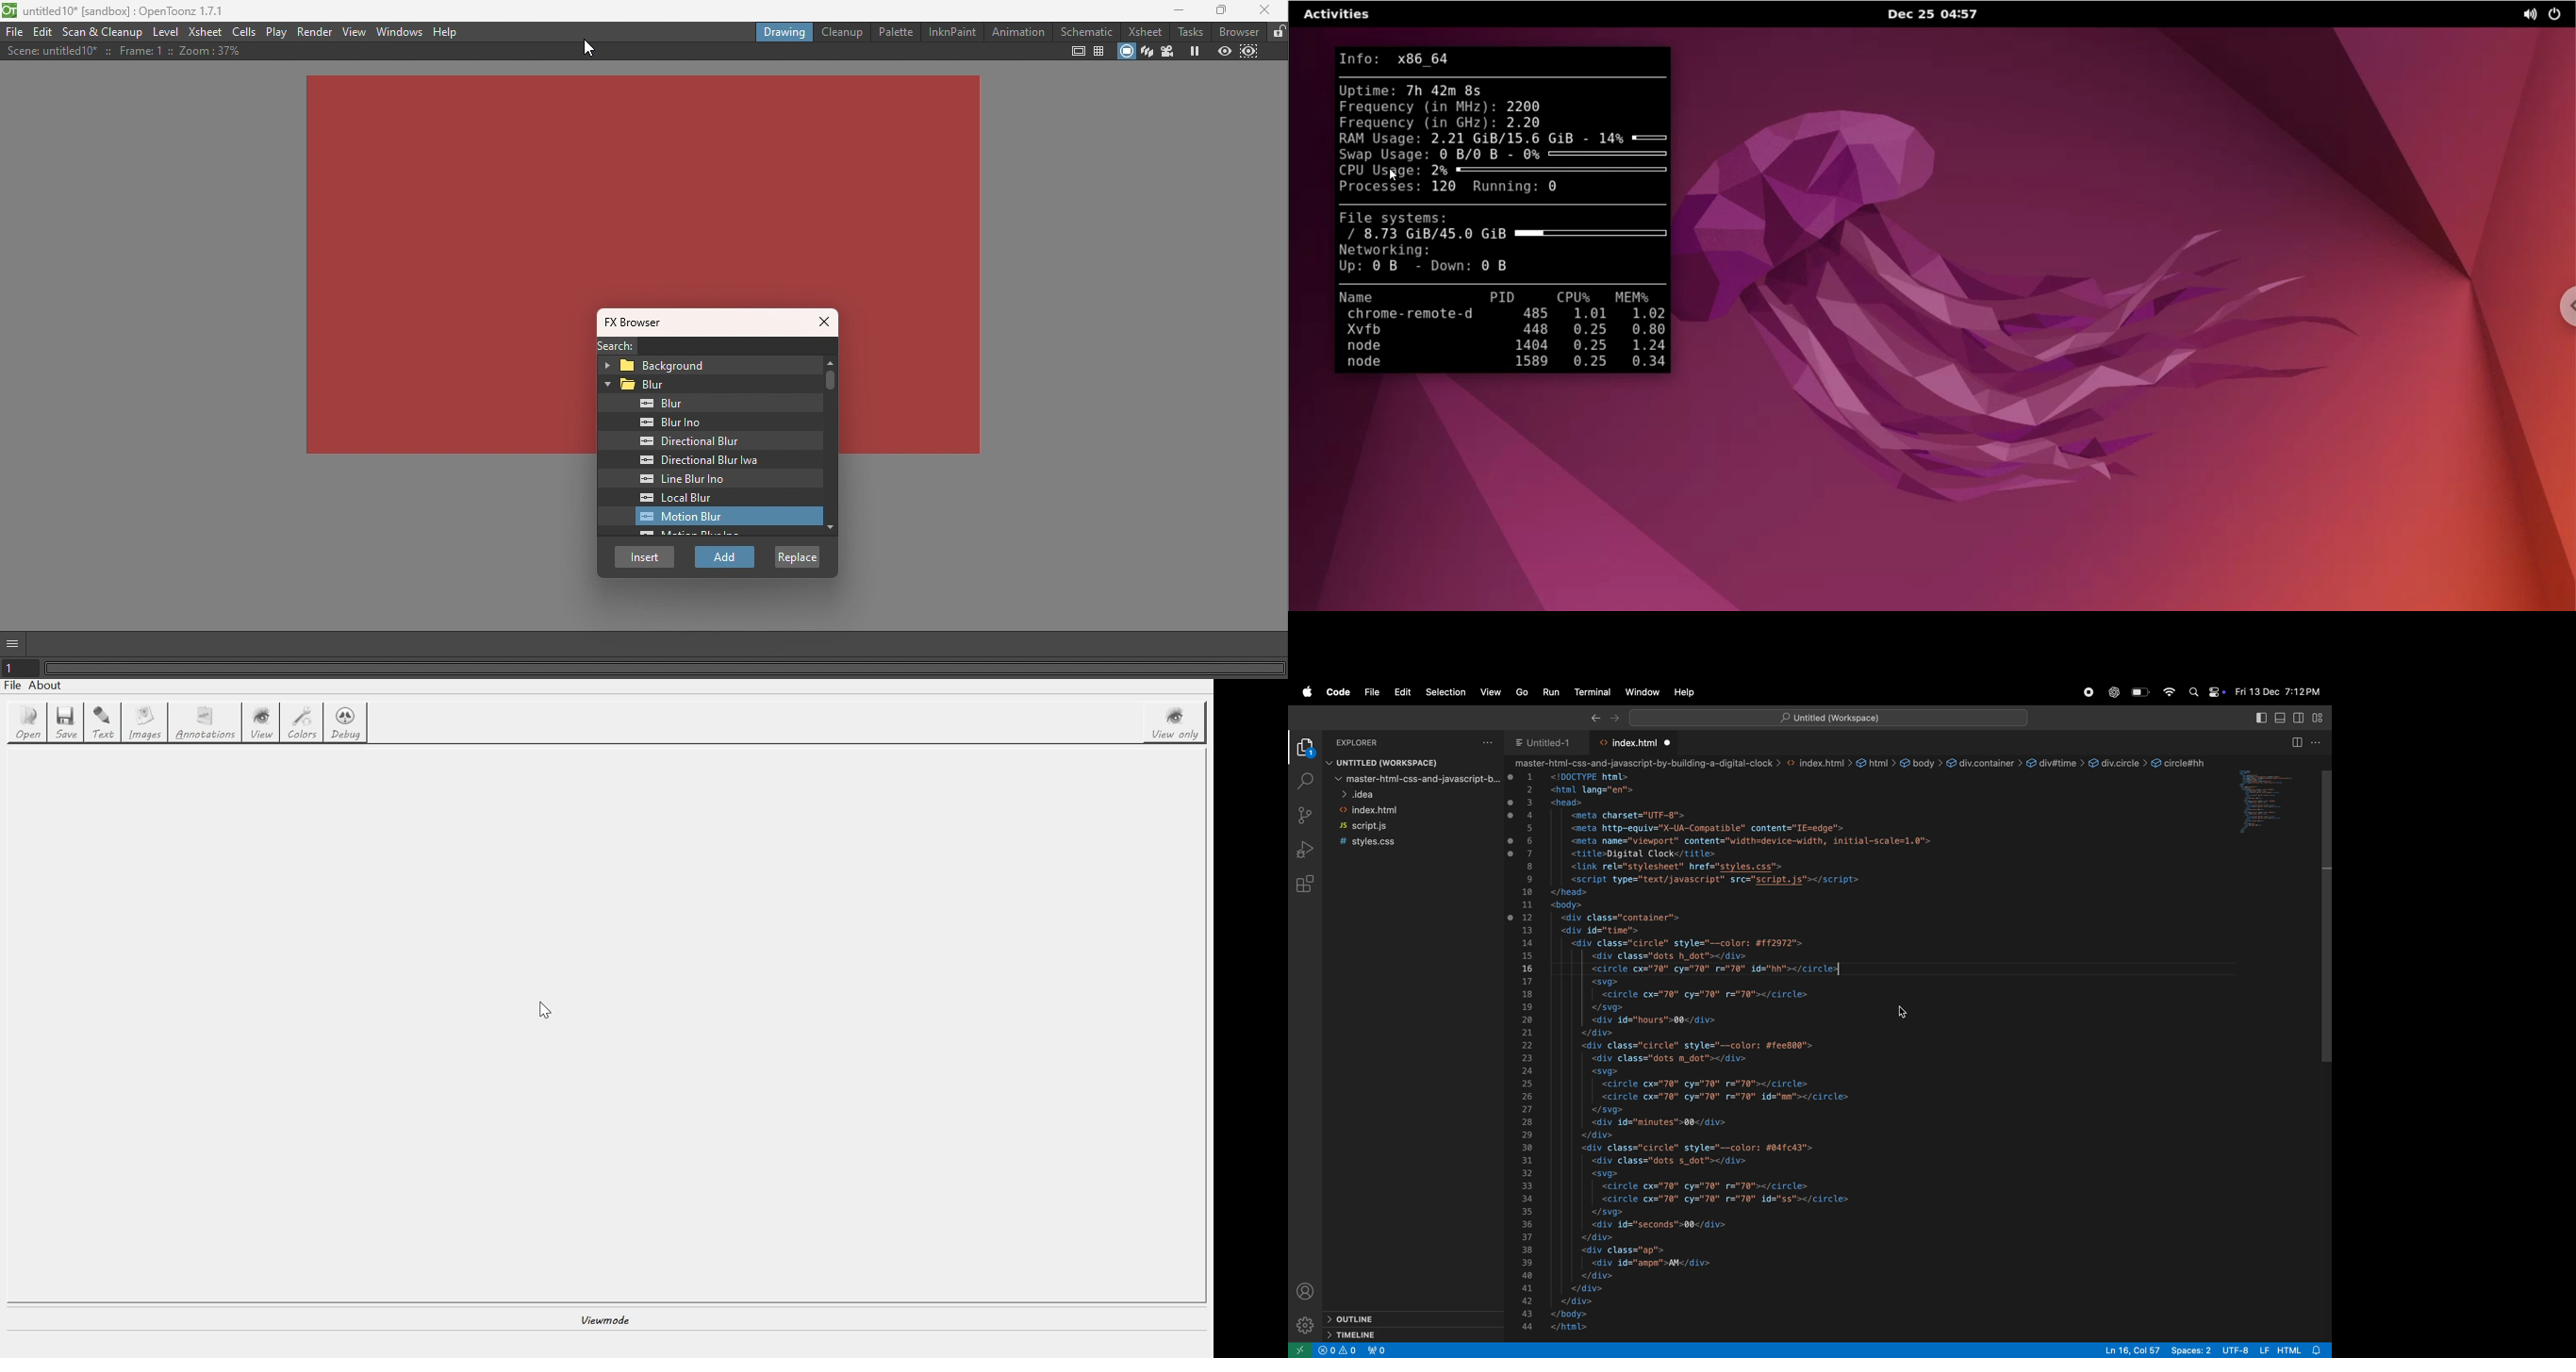 The width and height of the screenshot is (2576, 1372). What do you see at coordinates (2168, 692) in the screenshot?
I see `wifi` at bounding box center [2168, 692].